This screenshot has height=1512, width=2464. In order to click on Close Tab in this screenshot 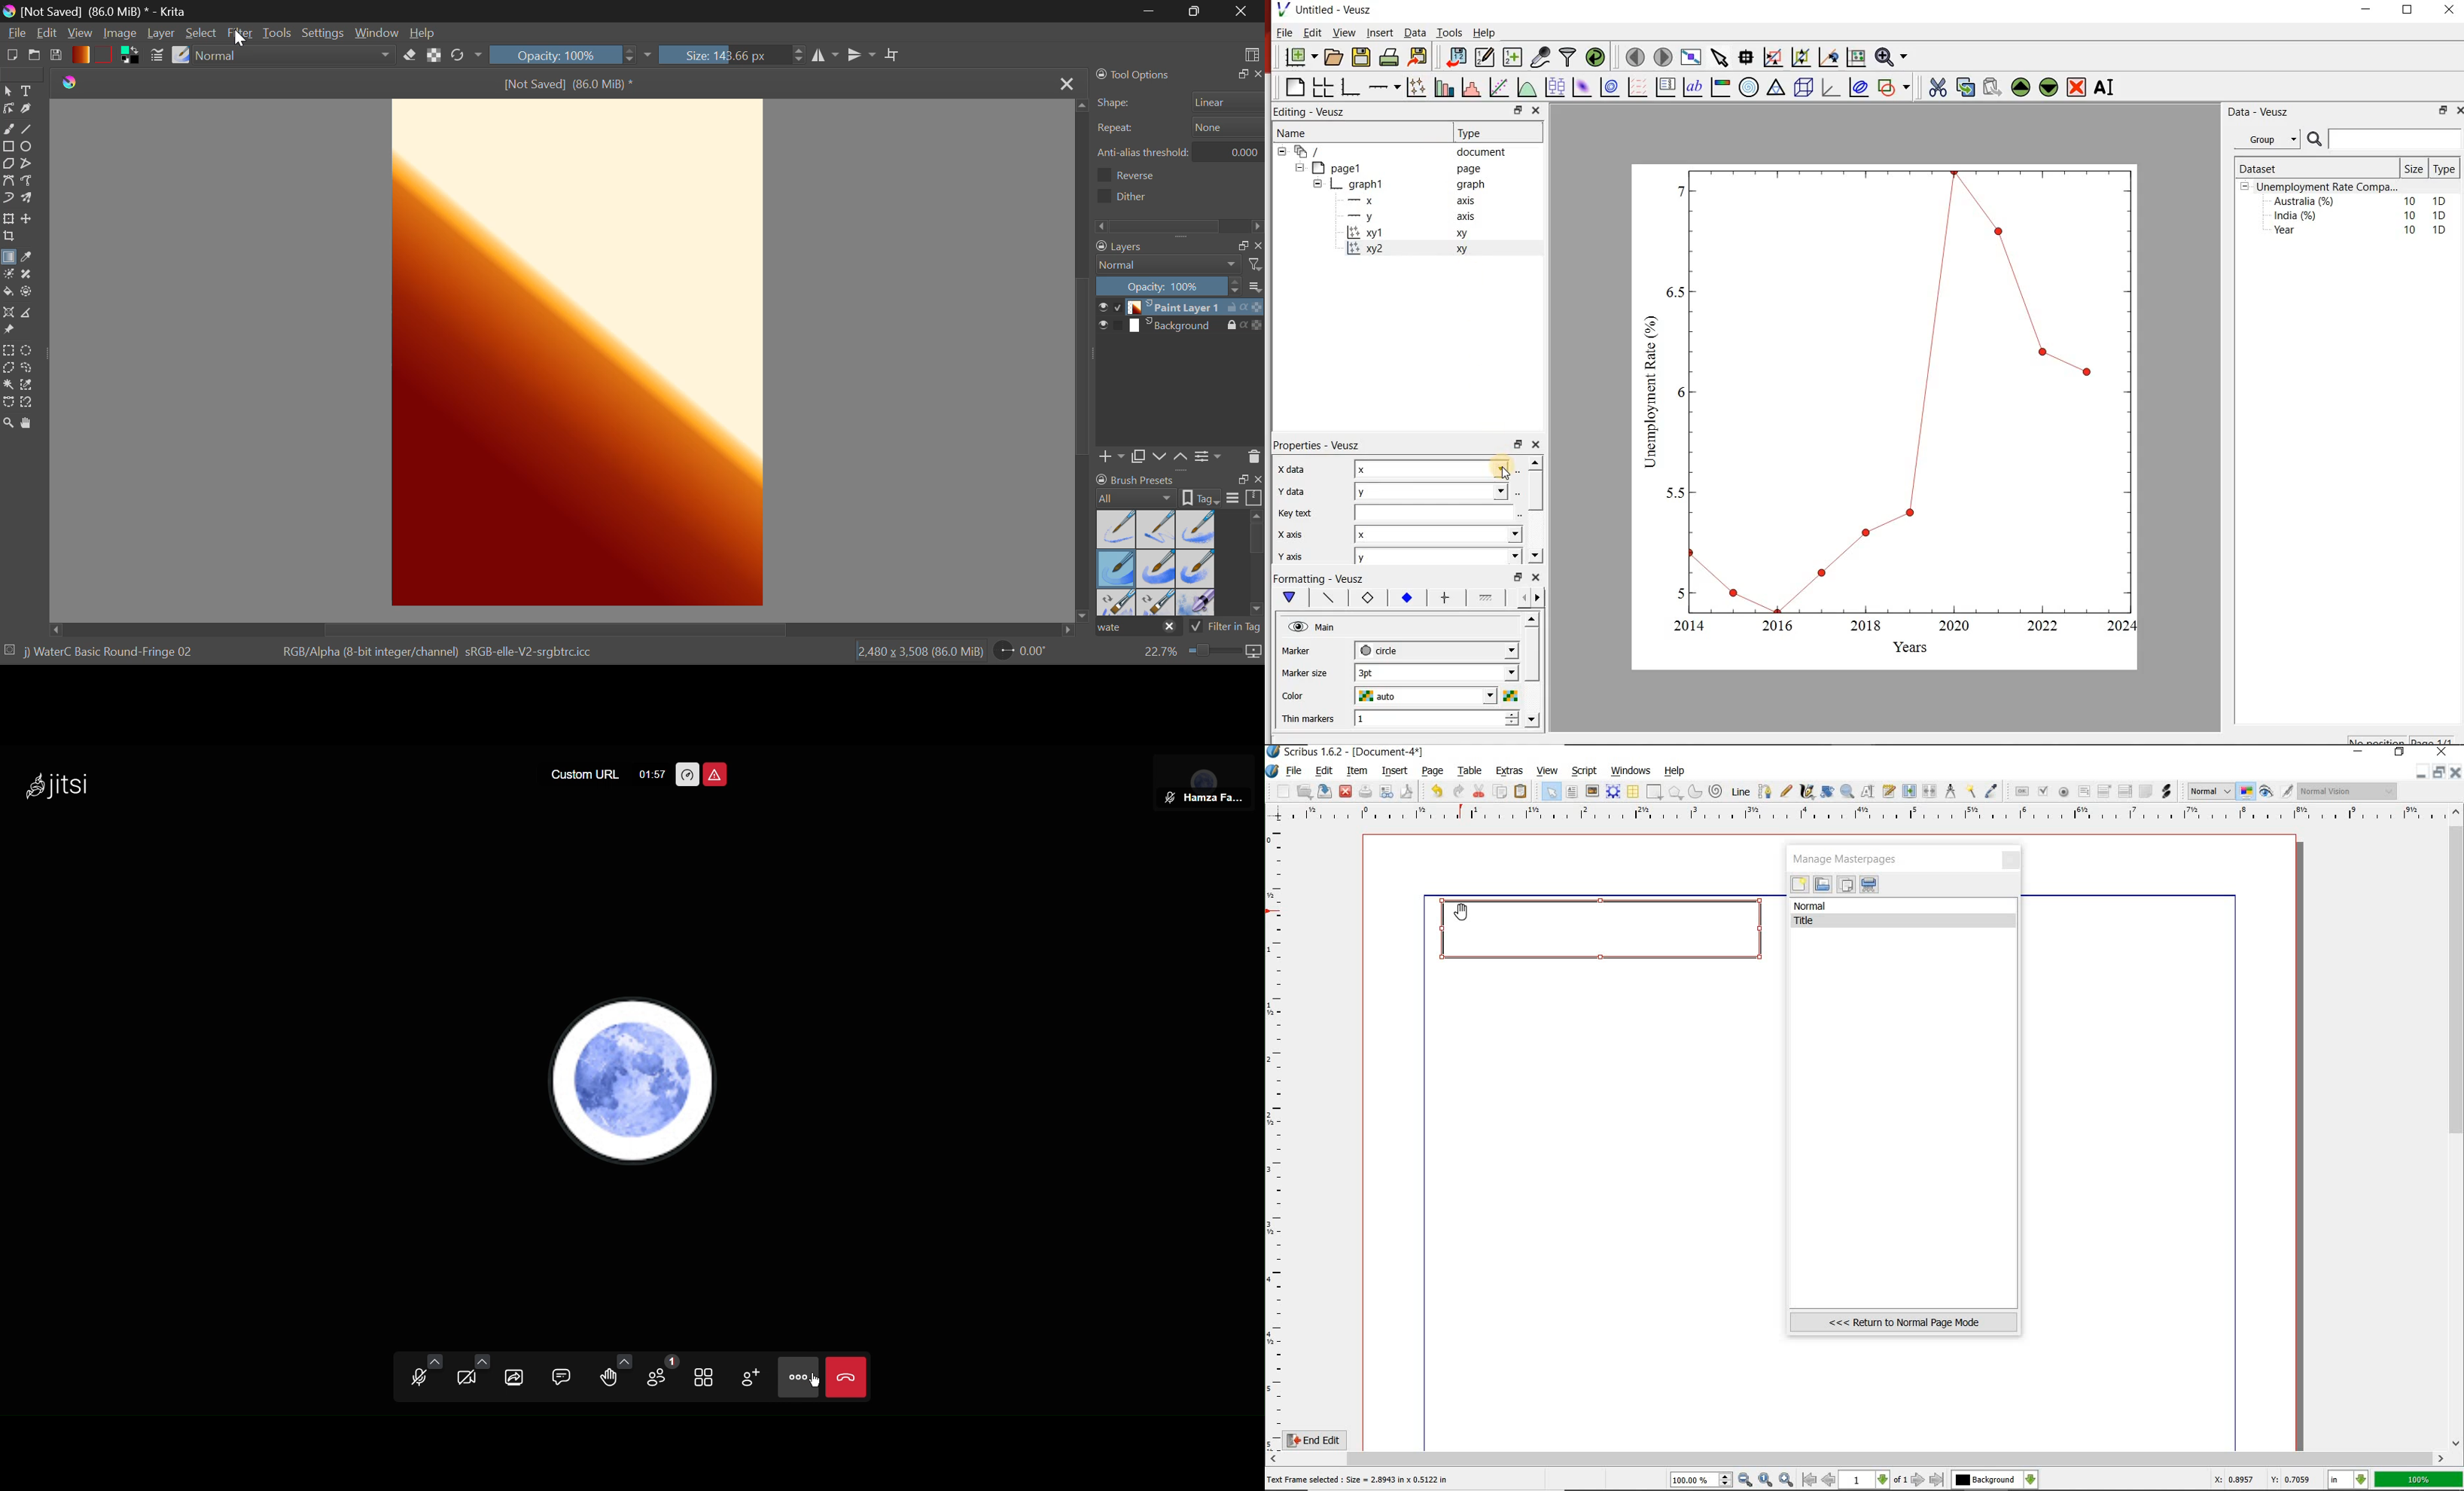, I will do `click(1064, 83)`.